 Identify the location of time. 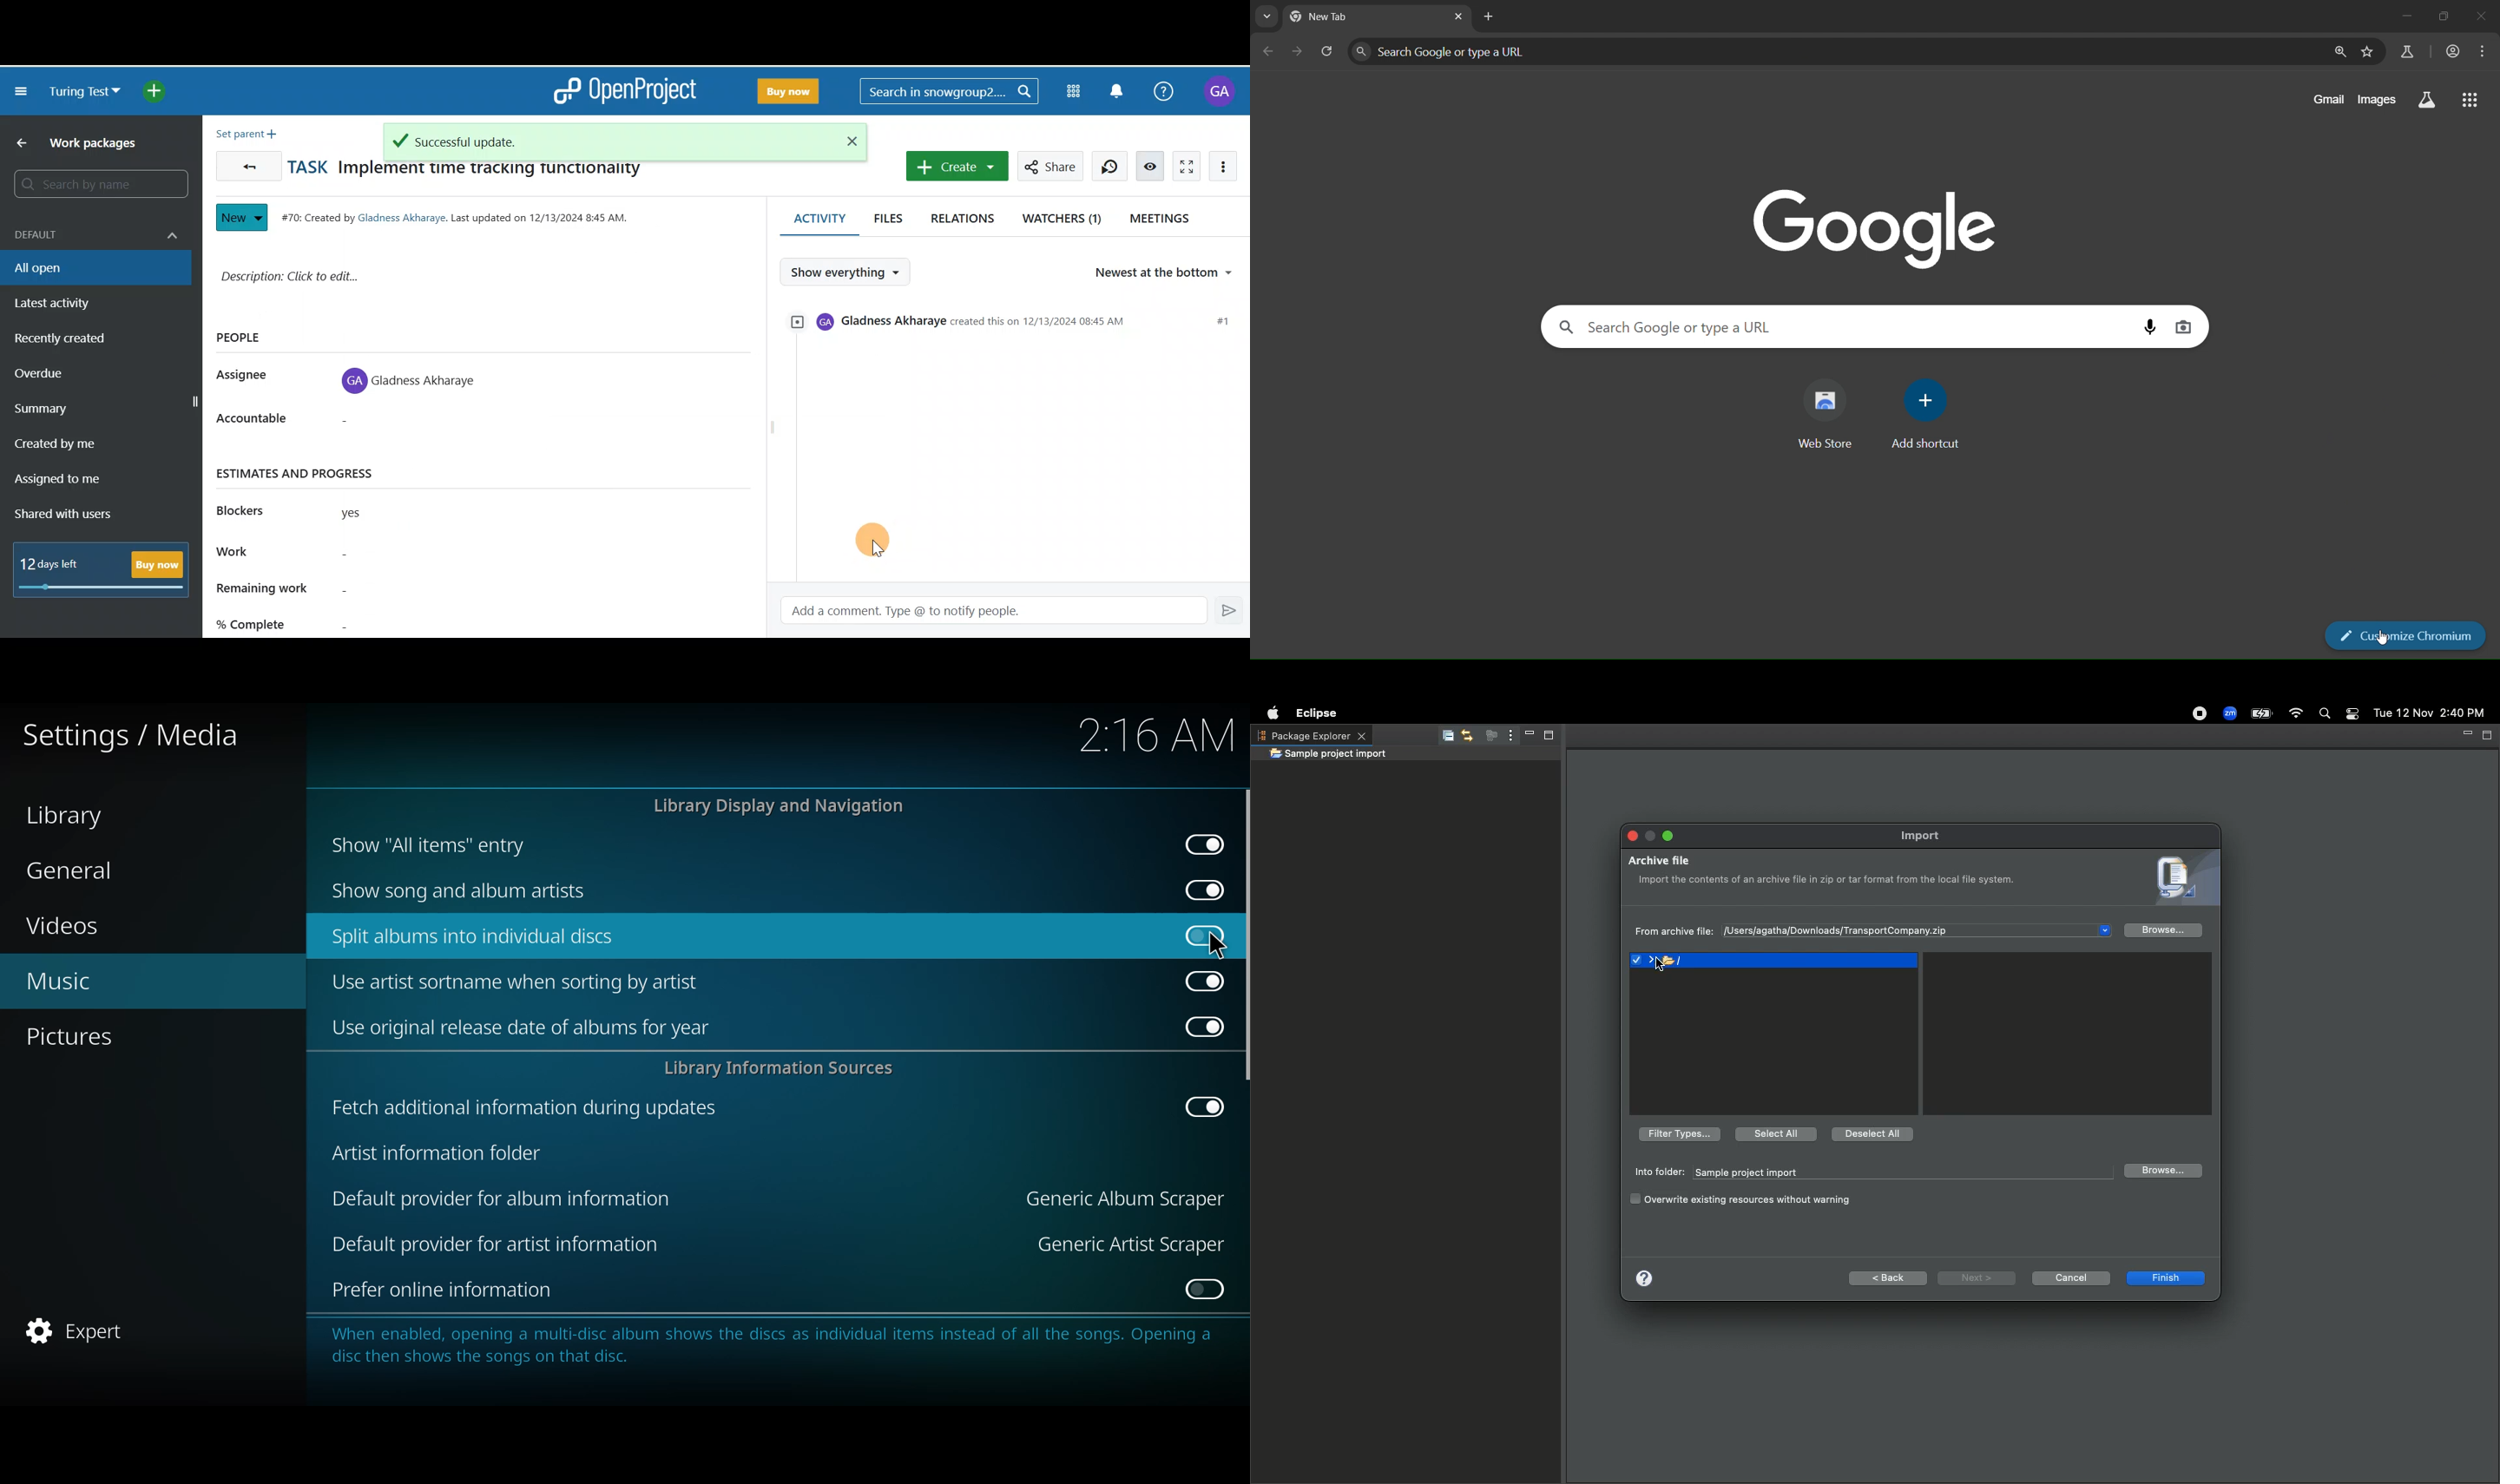
(1161, 734).